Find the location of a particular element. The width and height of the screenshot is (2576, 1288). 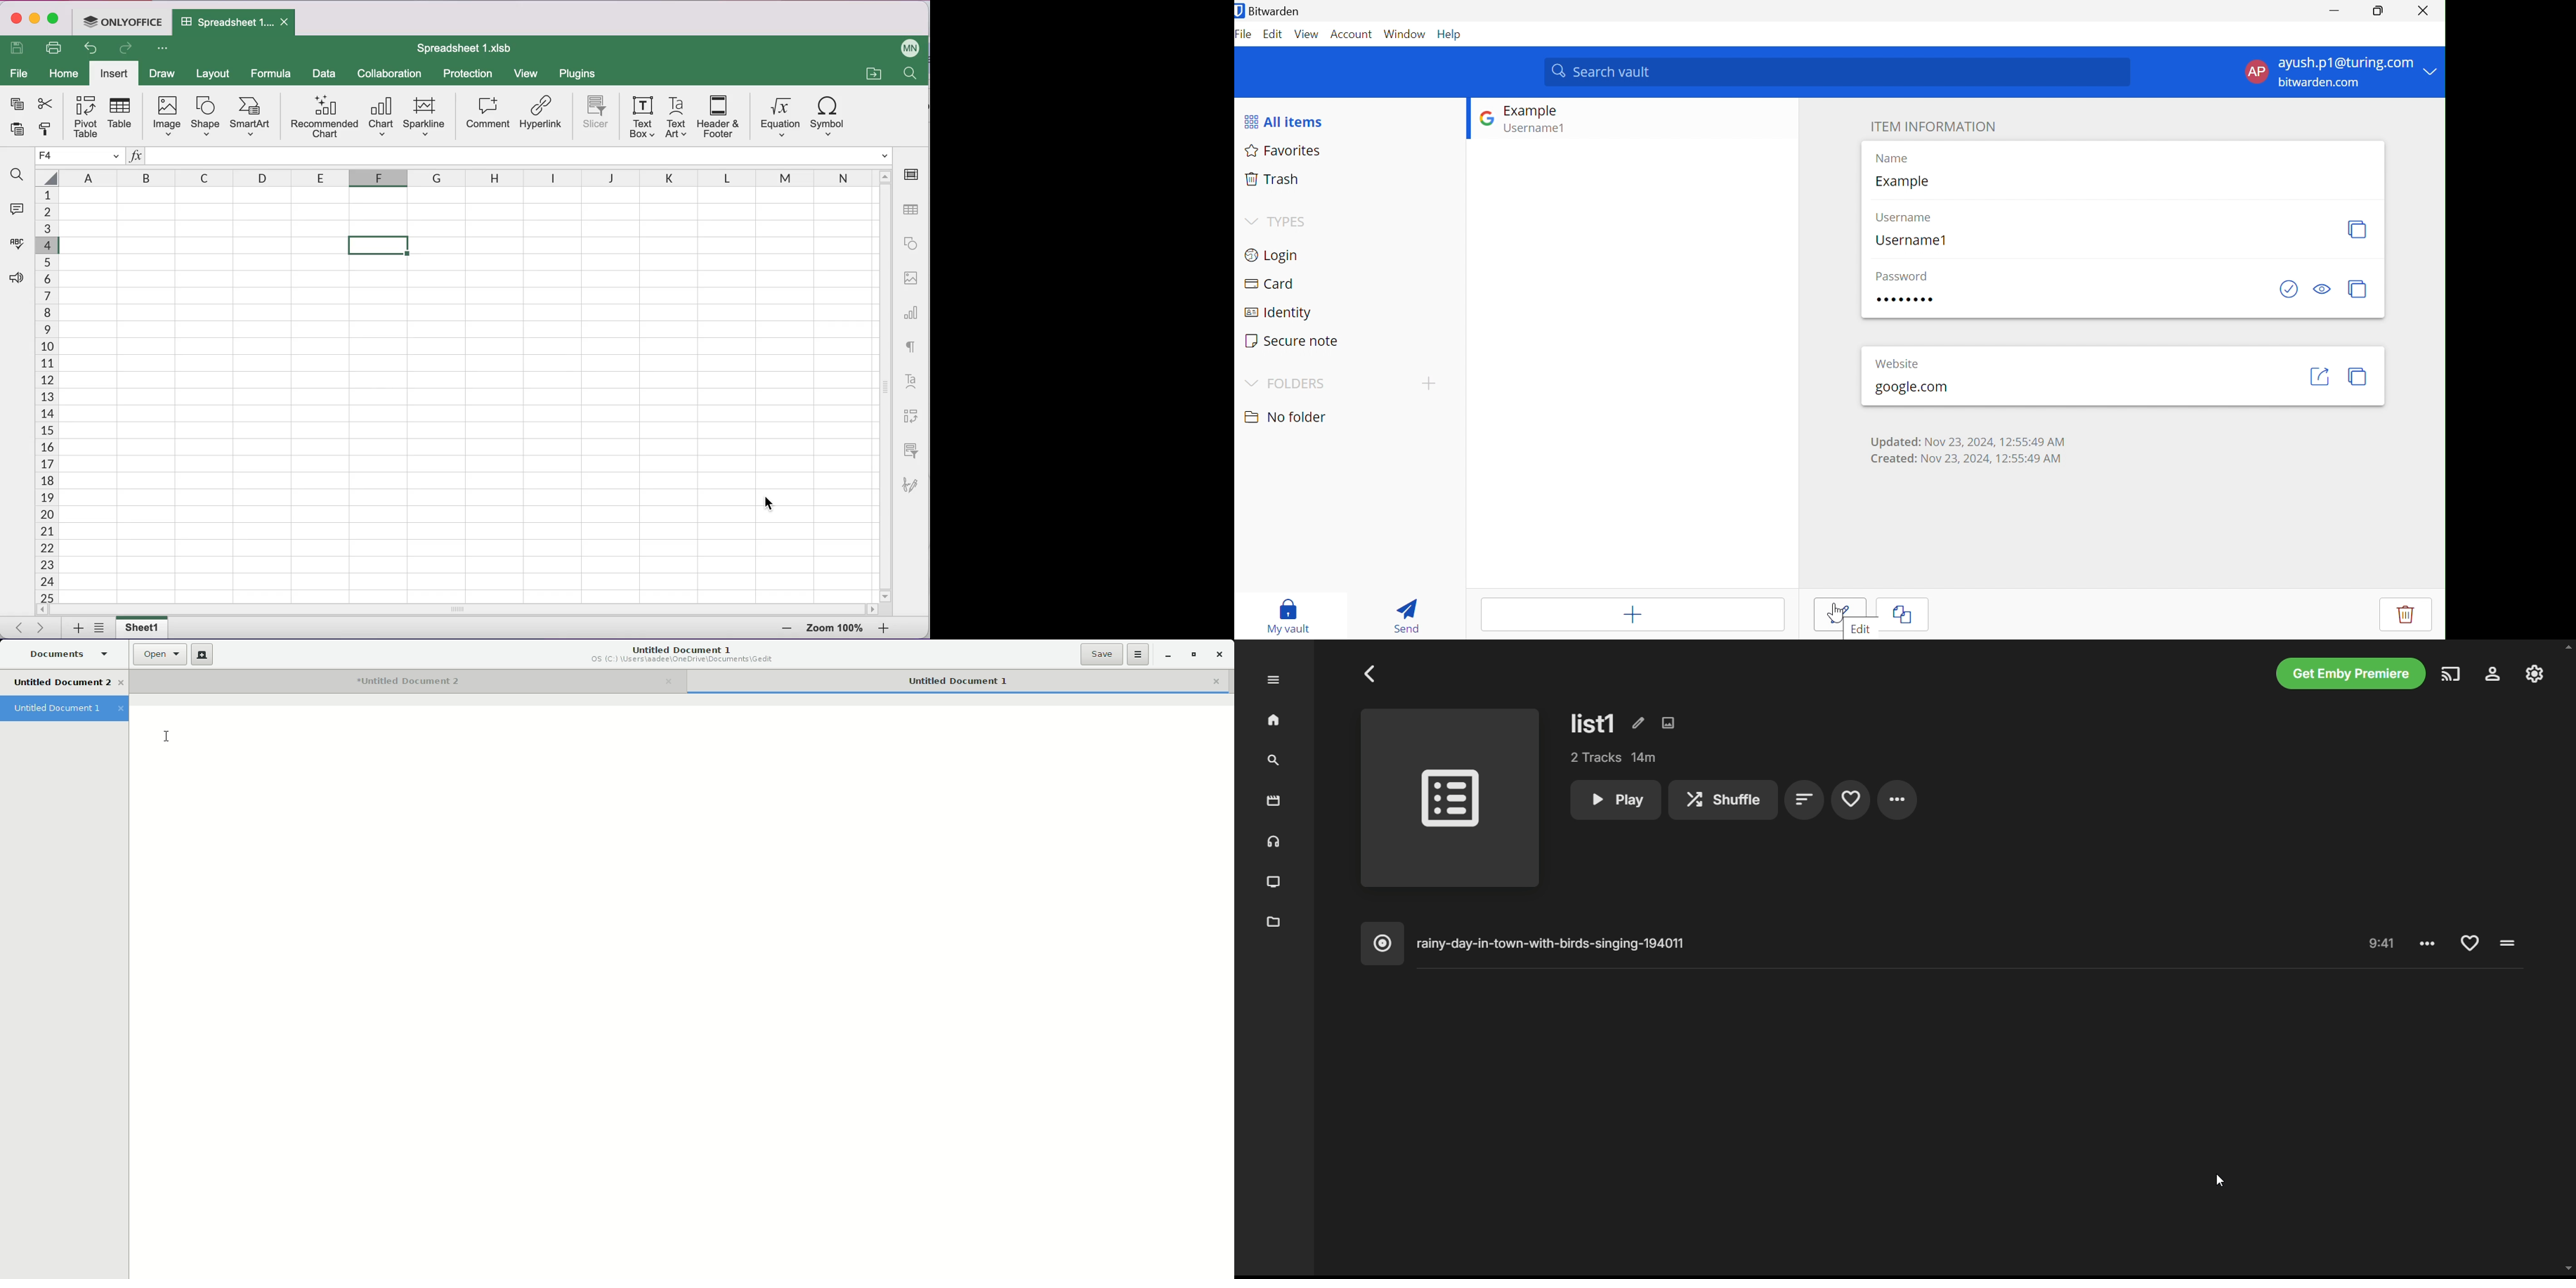

print is located at coordinates (54, 49).